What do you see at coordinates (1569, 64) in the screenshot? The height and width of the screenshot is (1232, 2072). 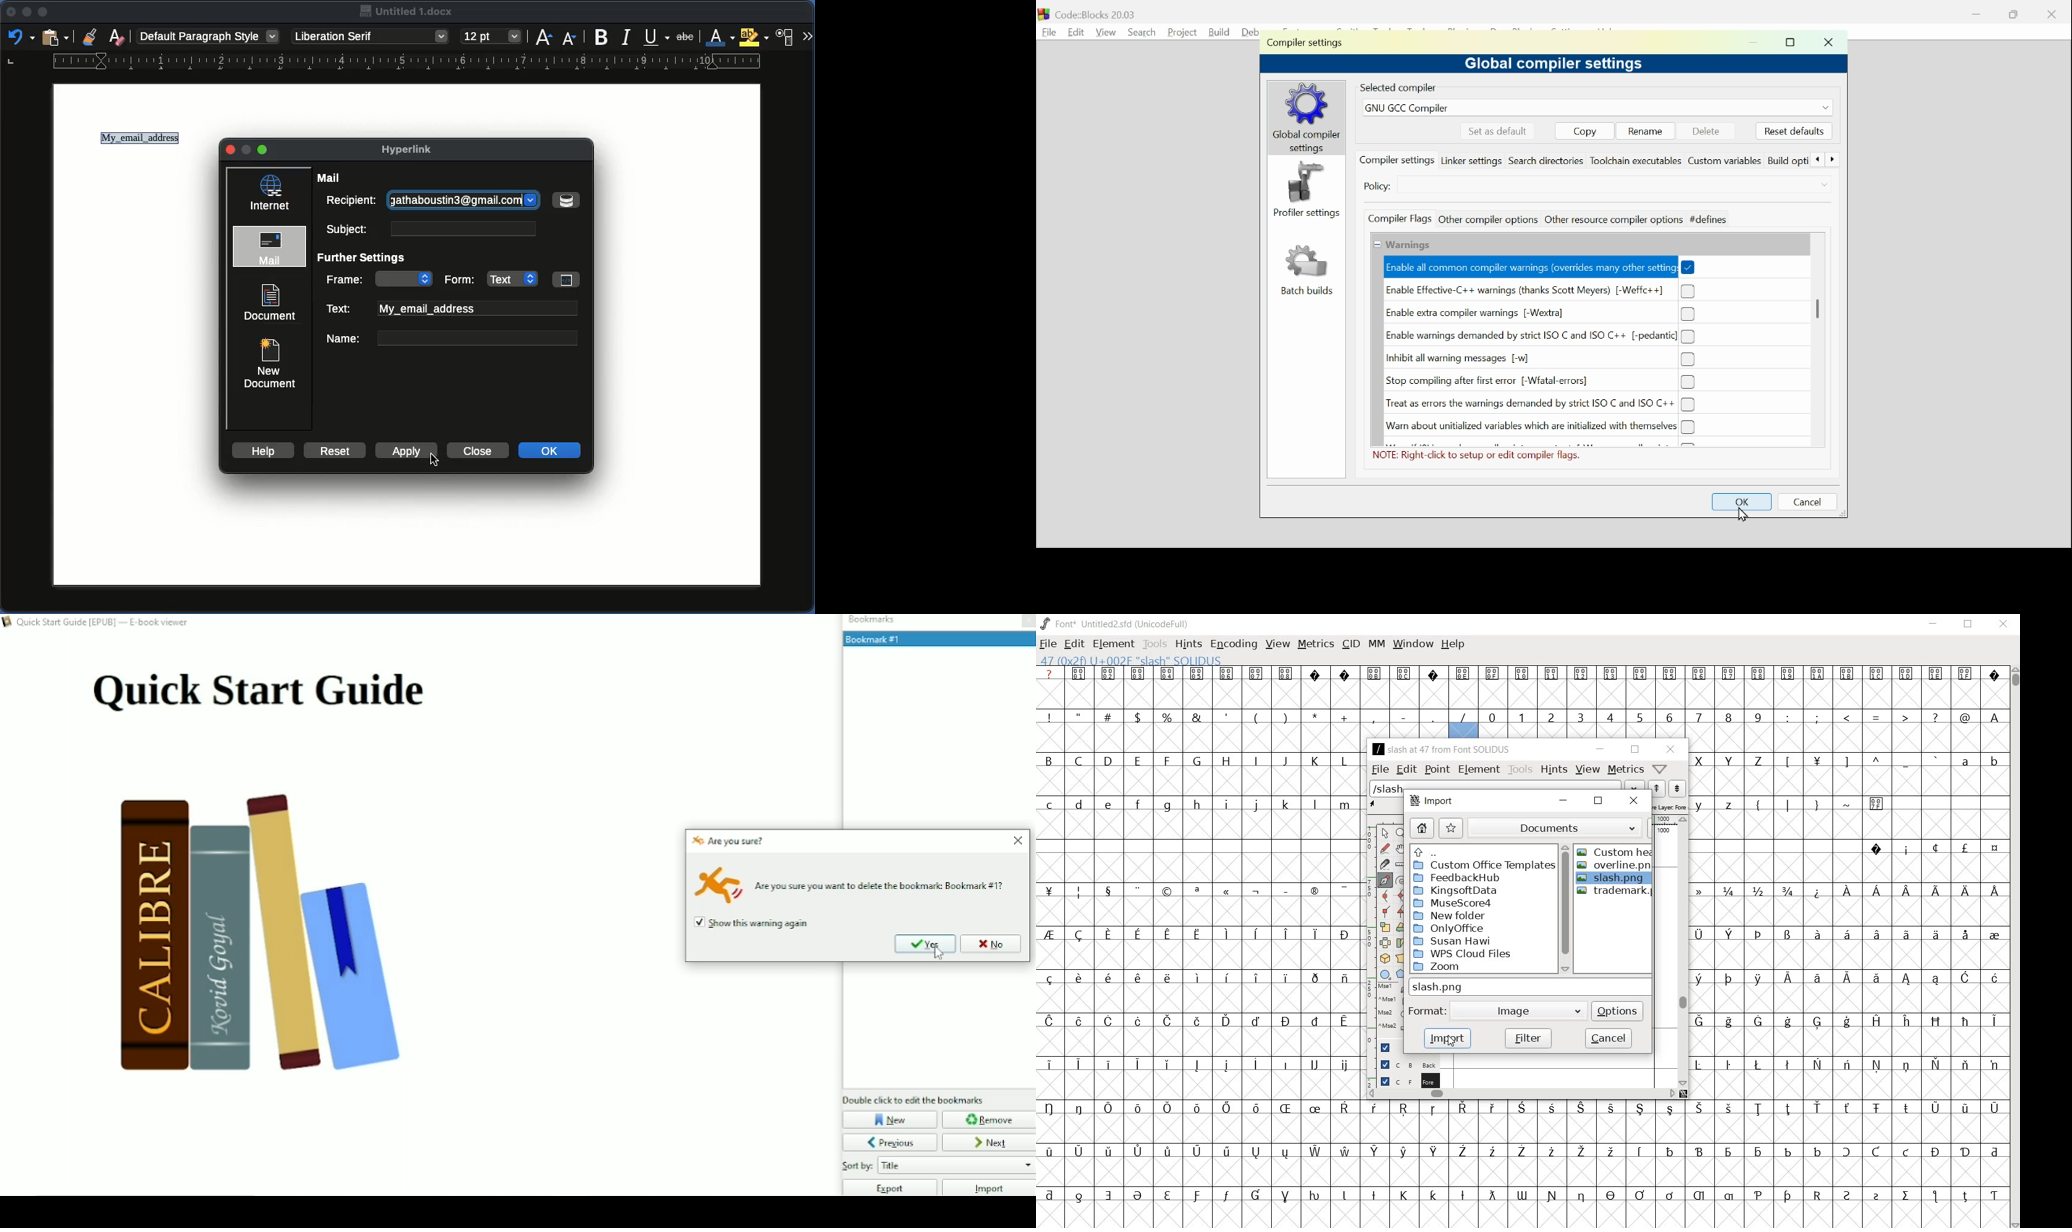 I see `Global compiler settings` at bounding box center [1569, 64].